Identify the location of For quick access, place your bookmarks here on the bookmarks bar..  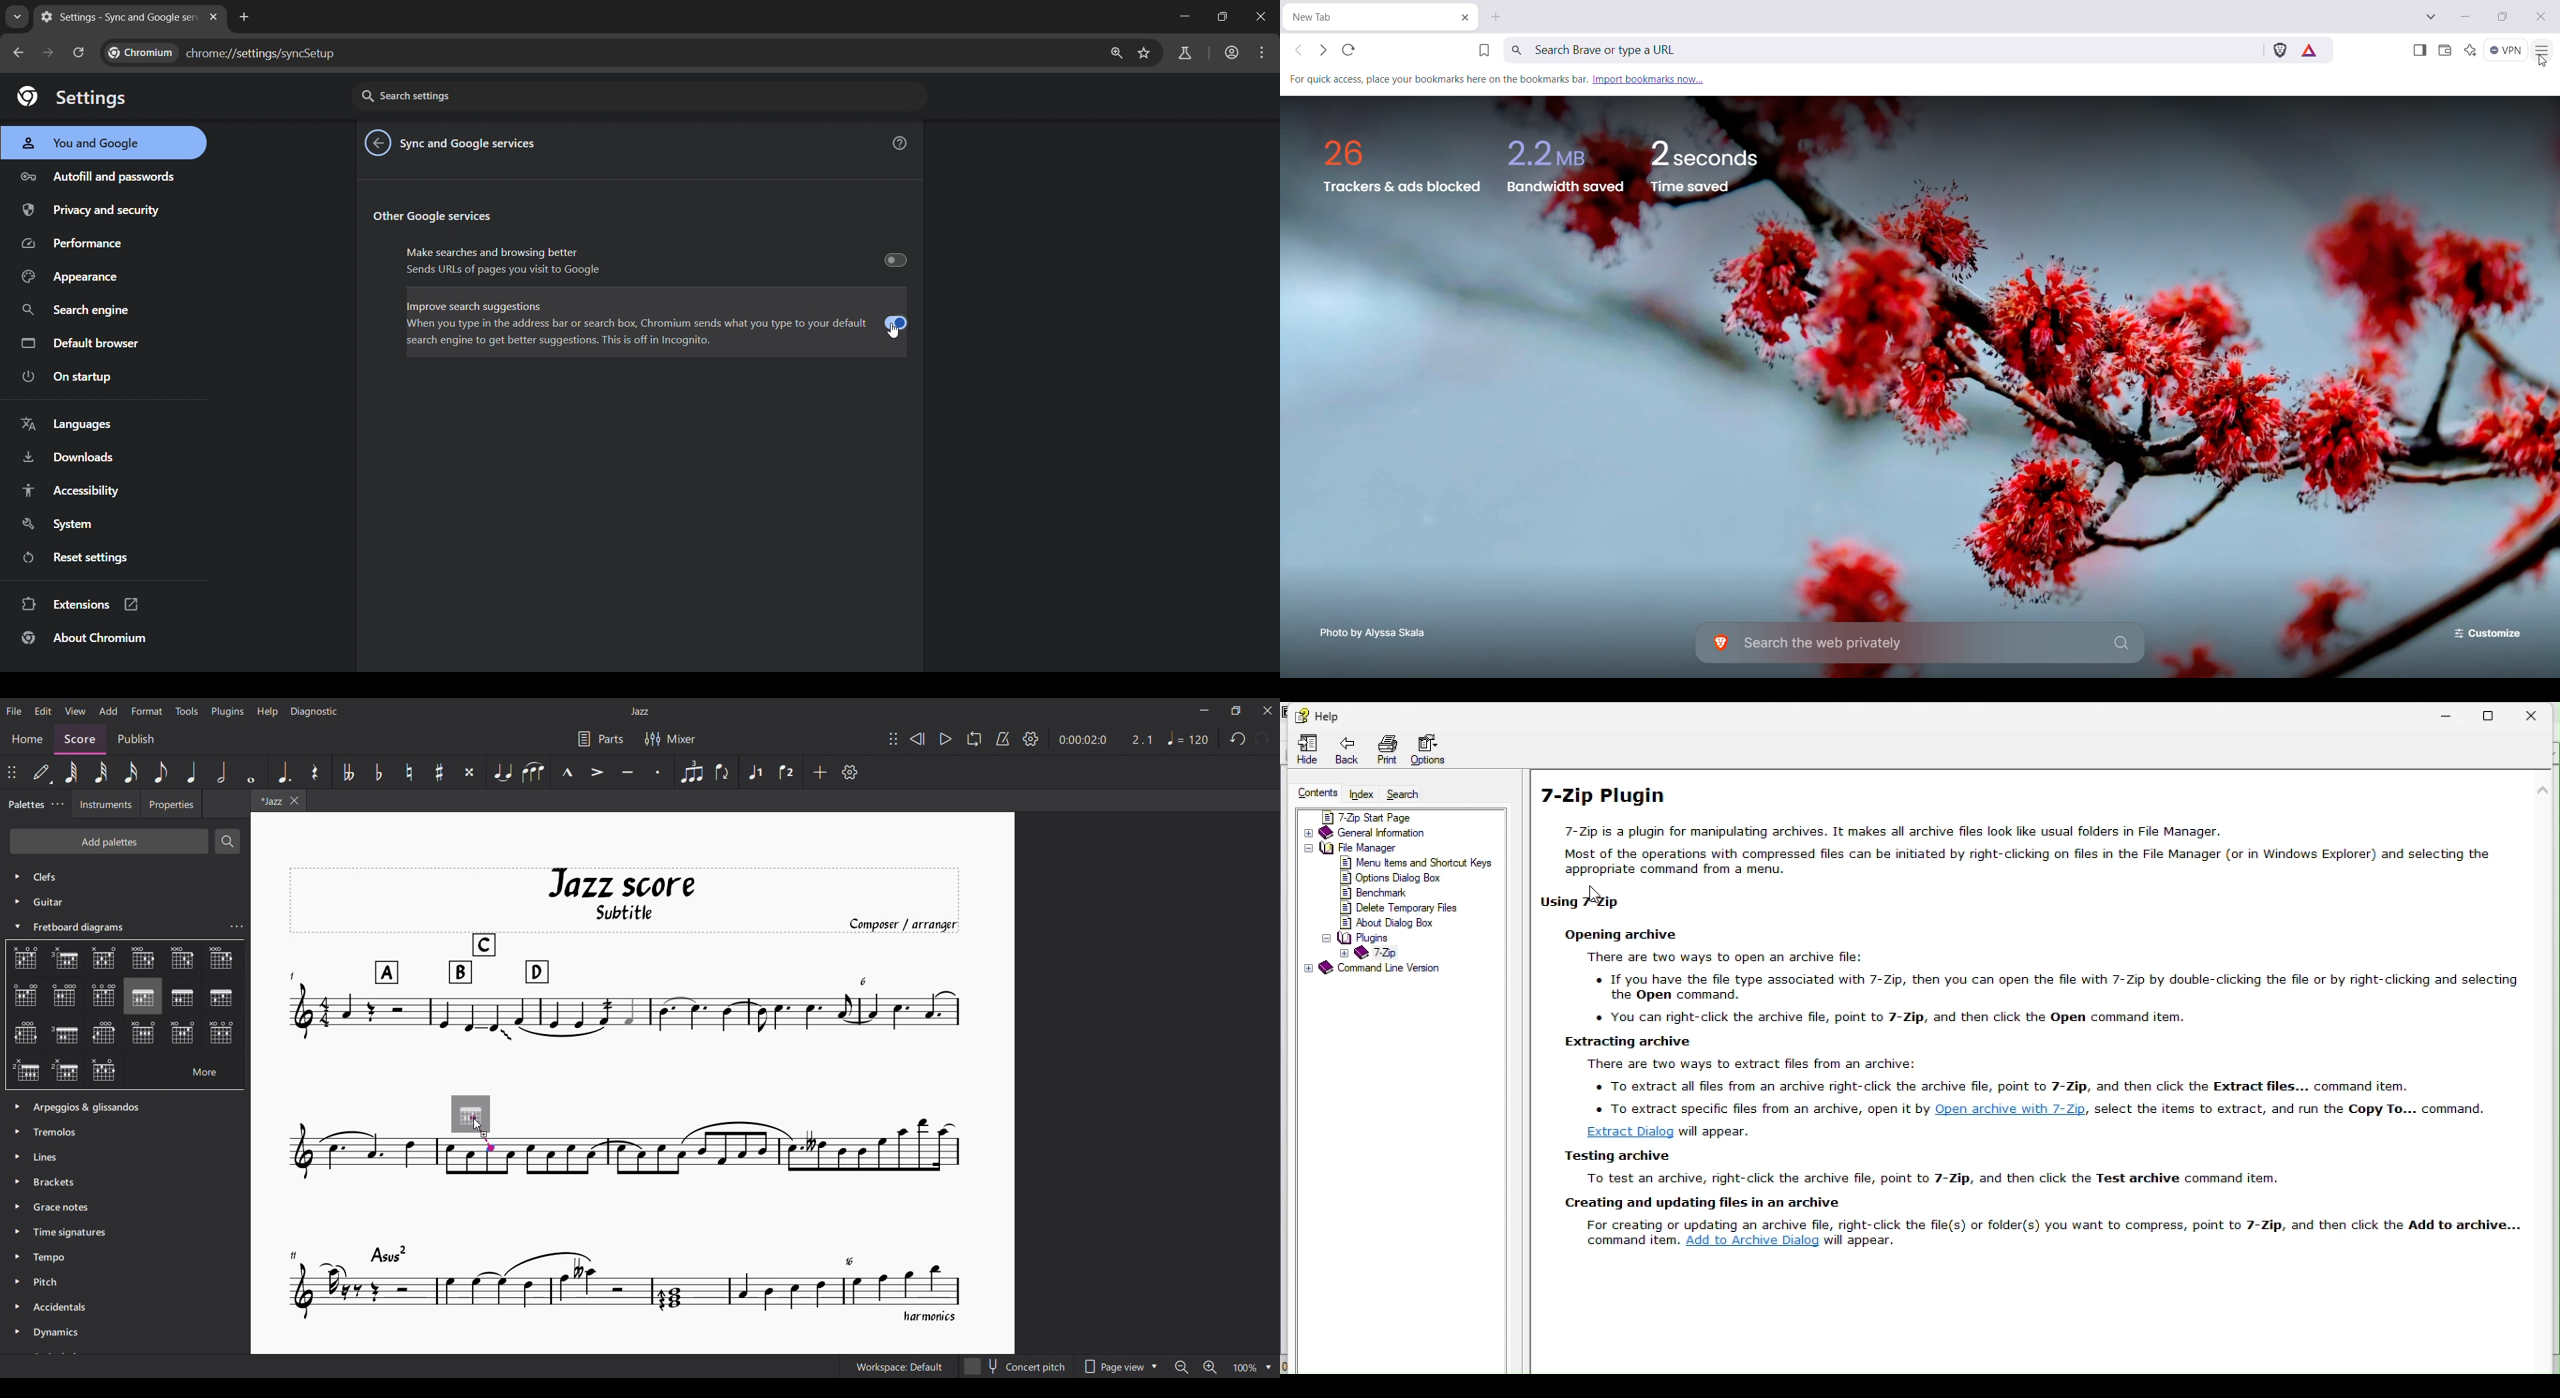
(1436, 80).